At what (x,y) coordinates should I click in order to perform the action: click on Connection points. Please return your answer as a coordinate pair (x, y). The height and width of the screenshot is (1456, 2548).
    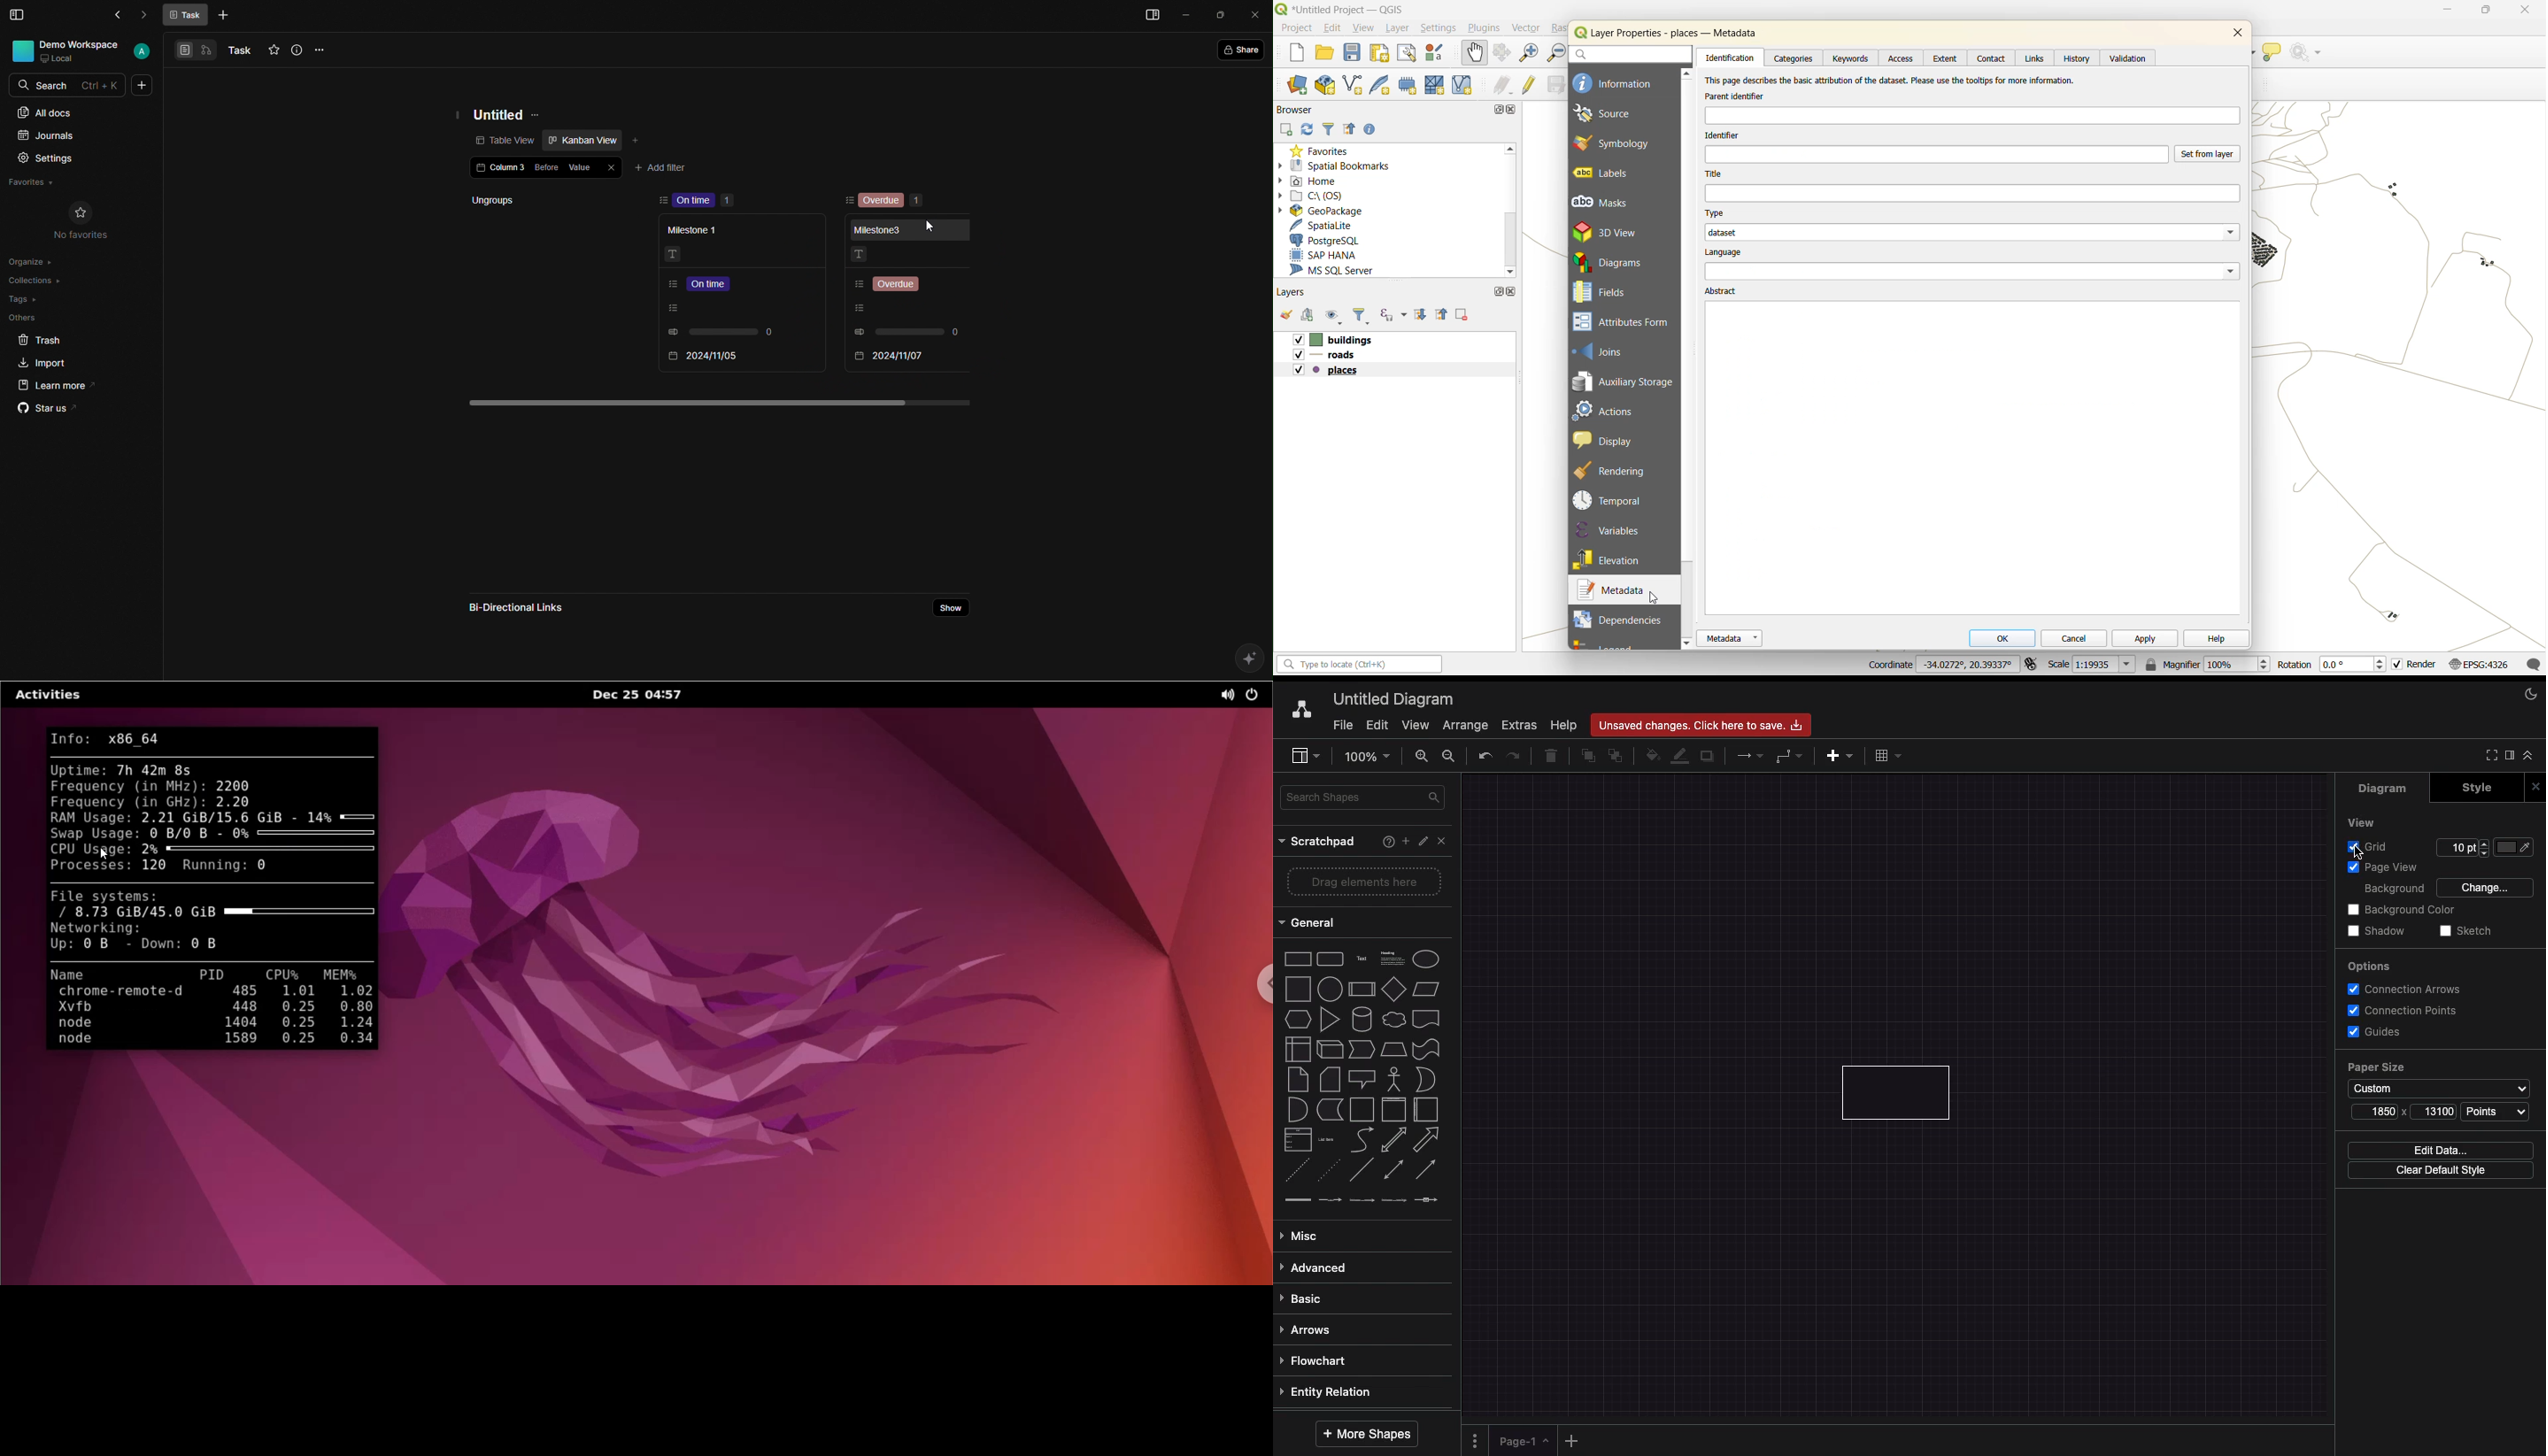
    Looking at the image, I should click on (2398, 1012).